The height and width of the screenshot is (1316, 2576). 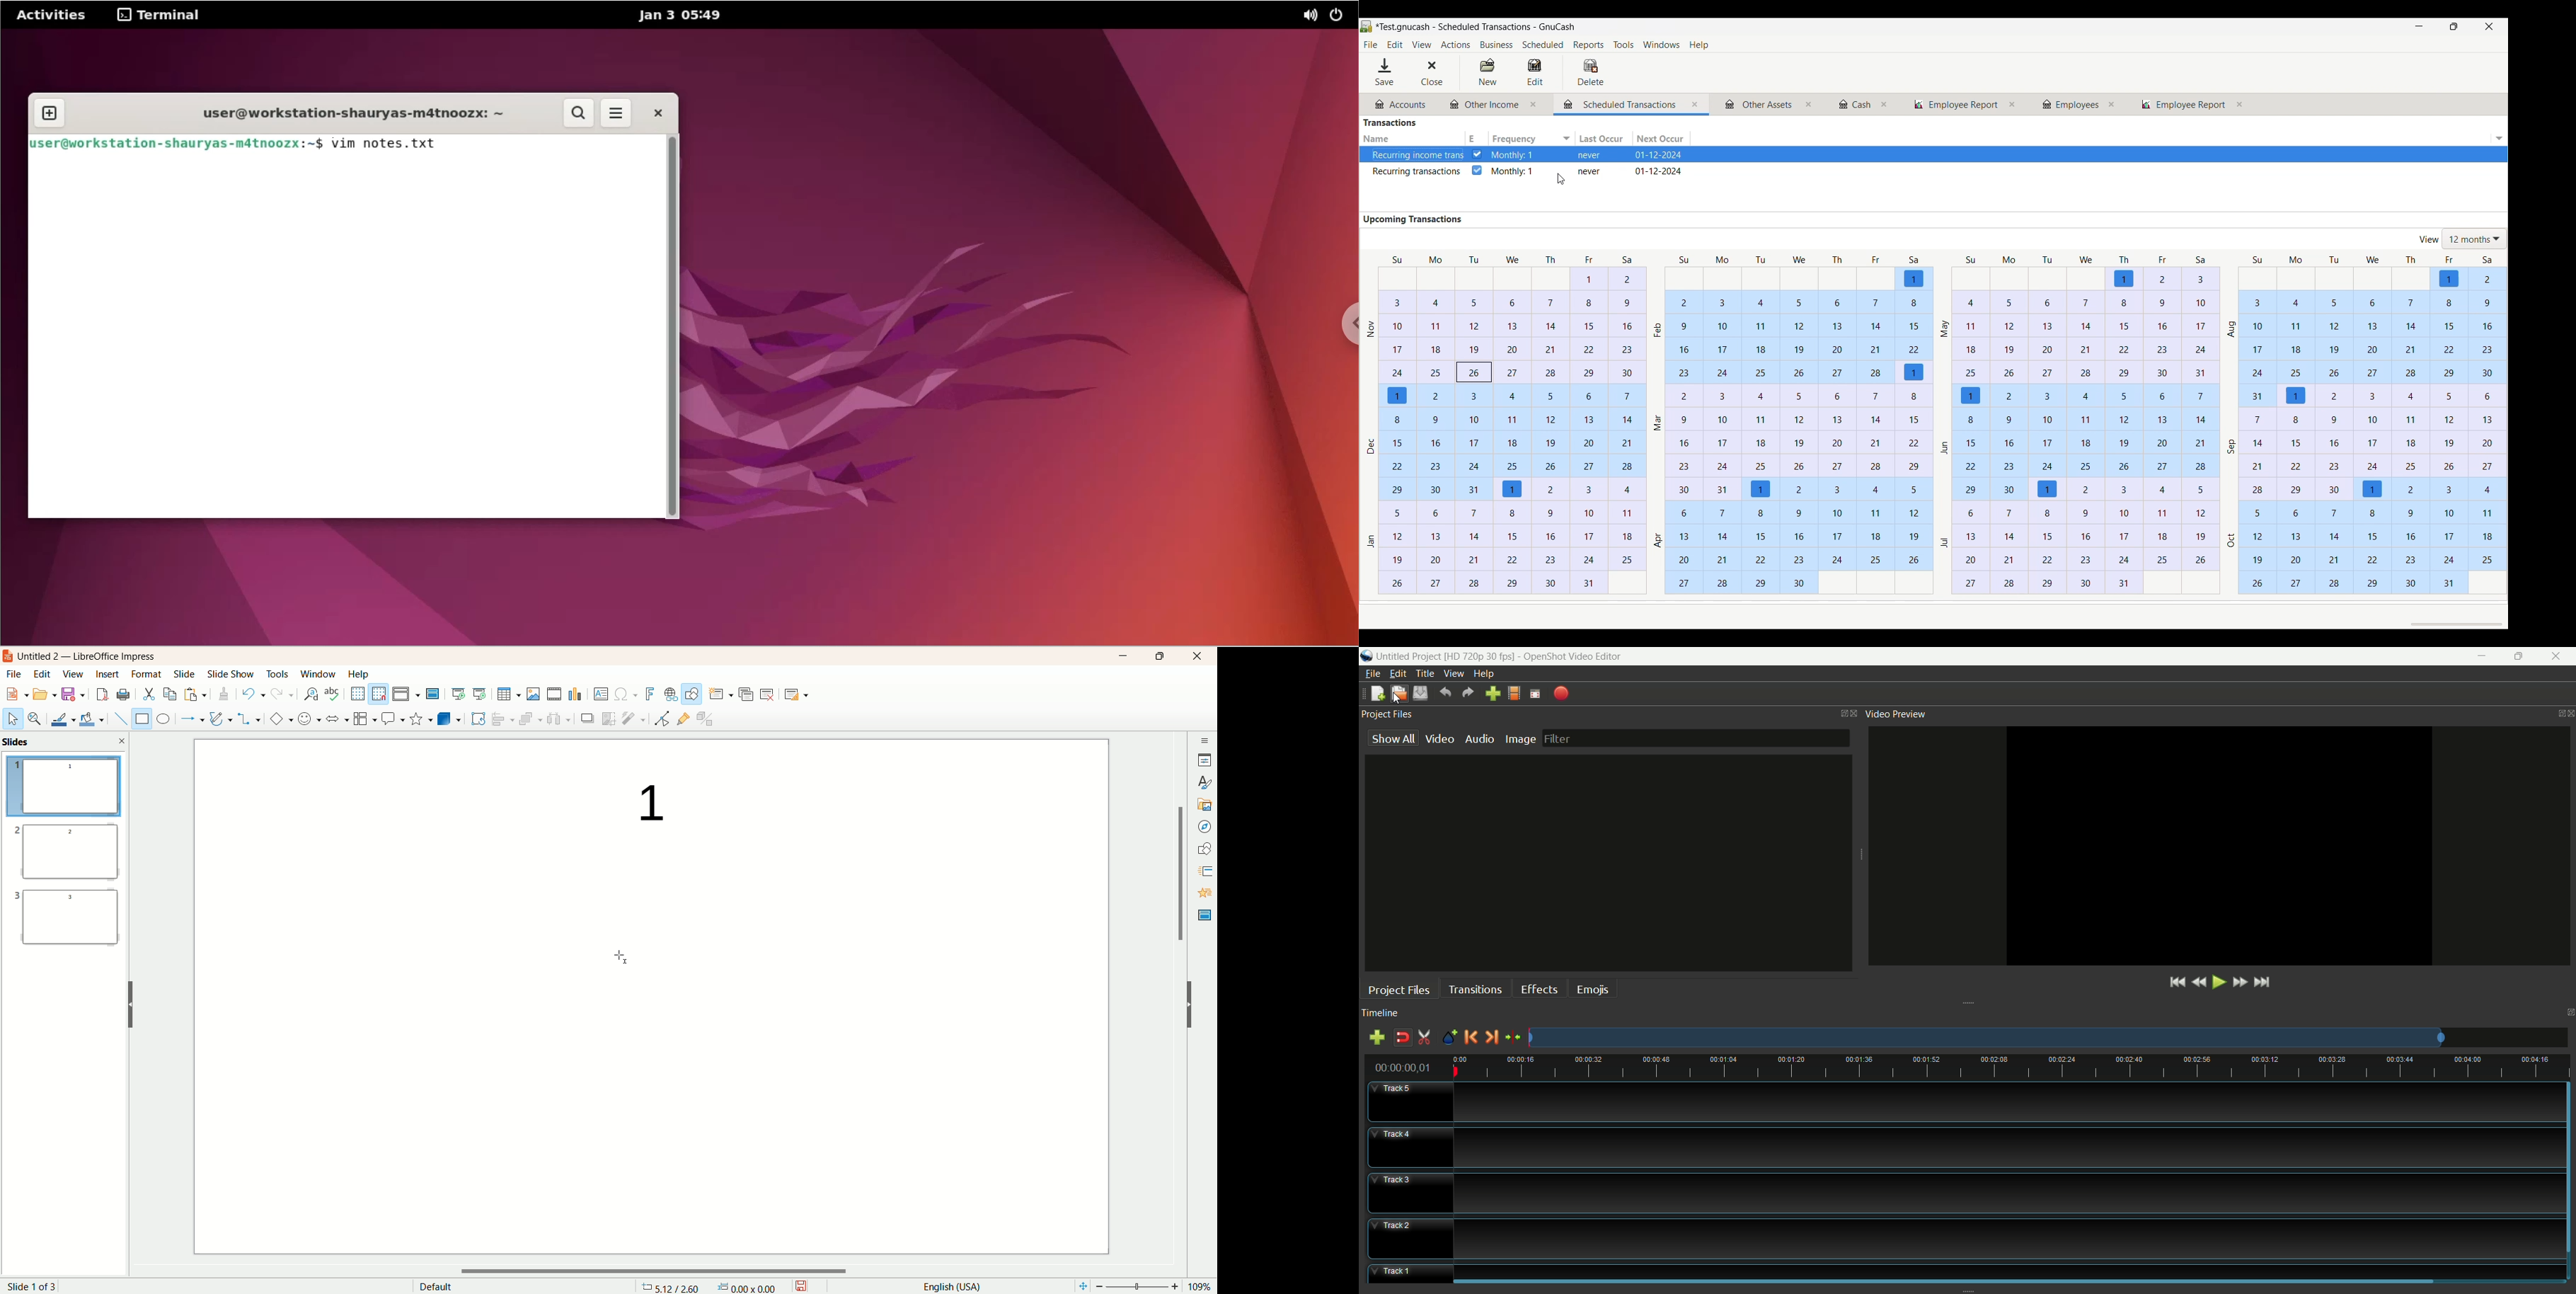 I want to click on cursor, so click(x=449, y=144).